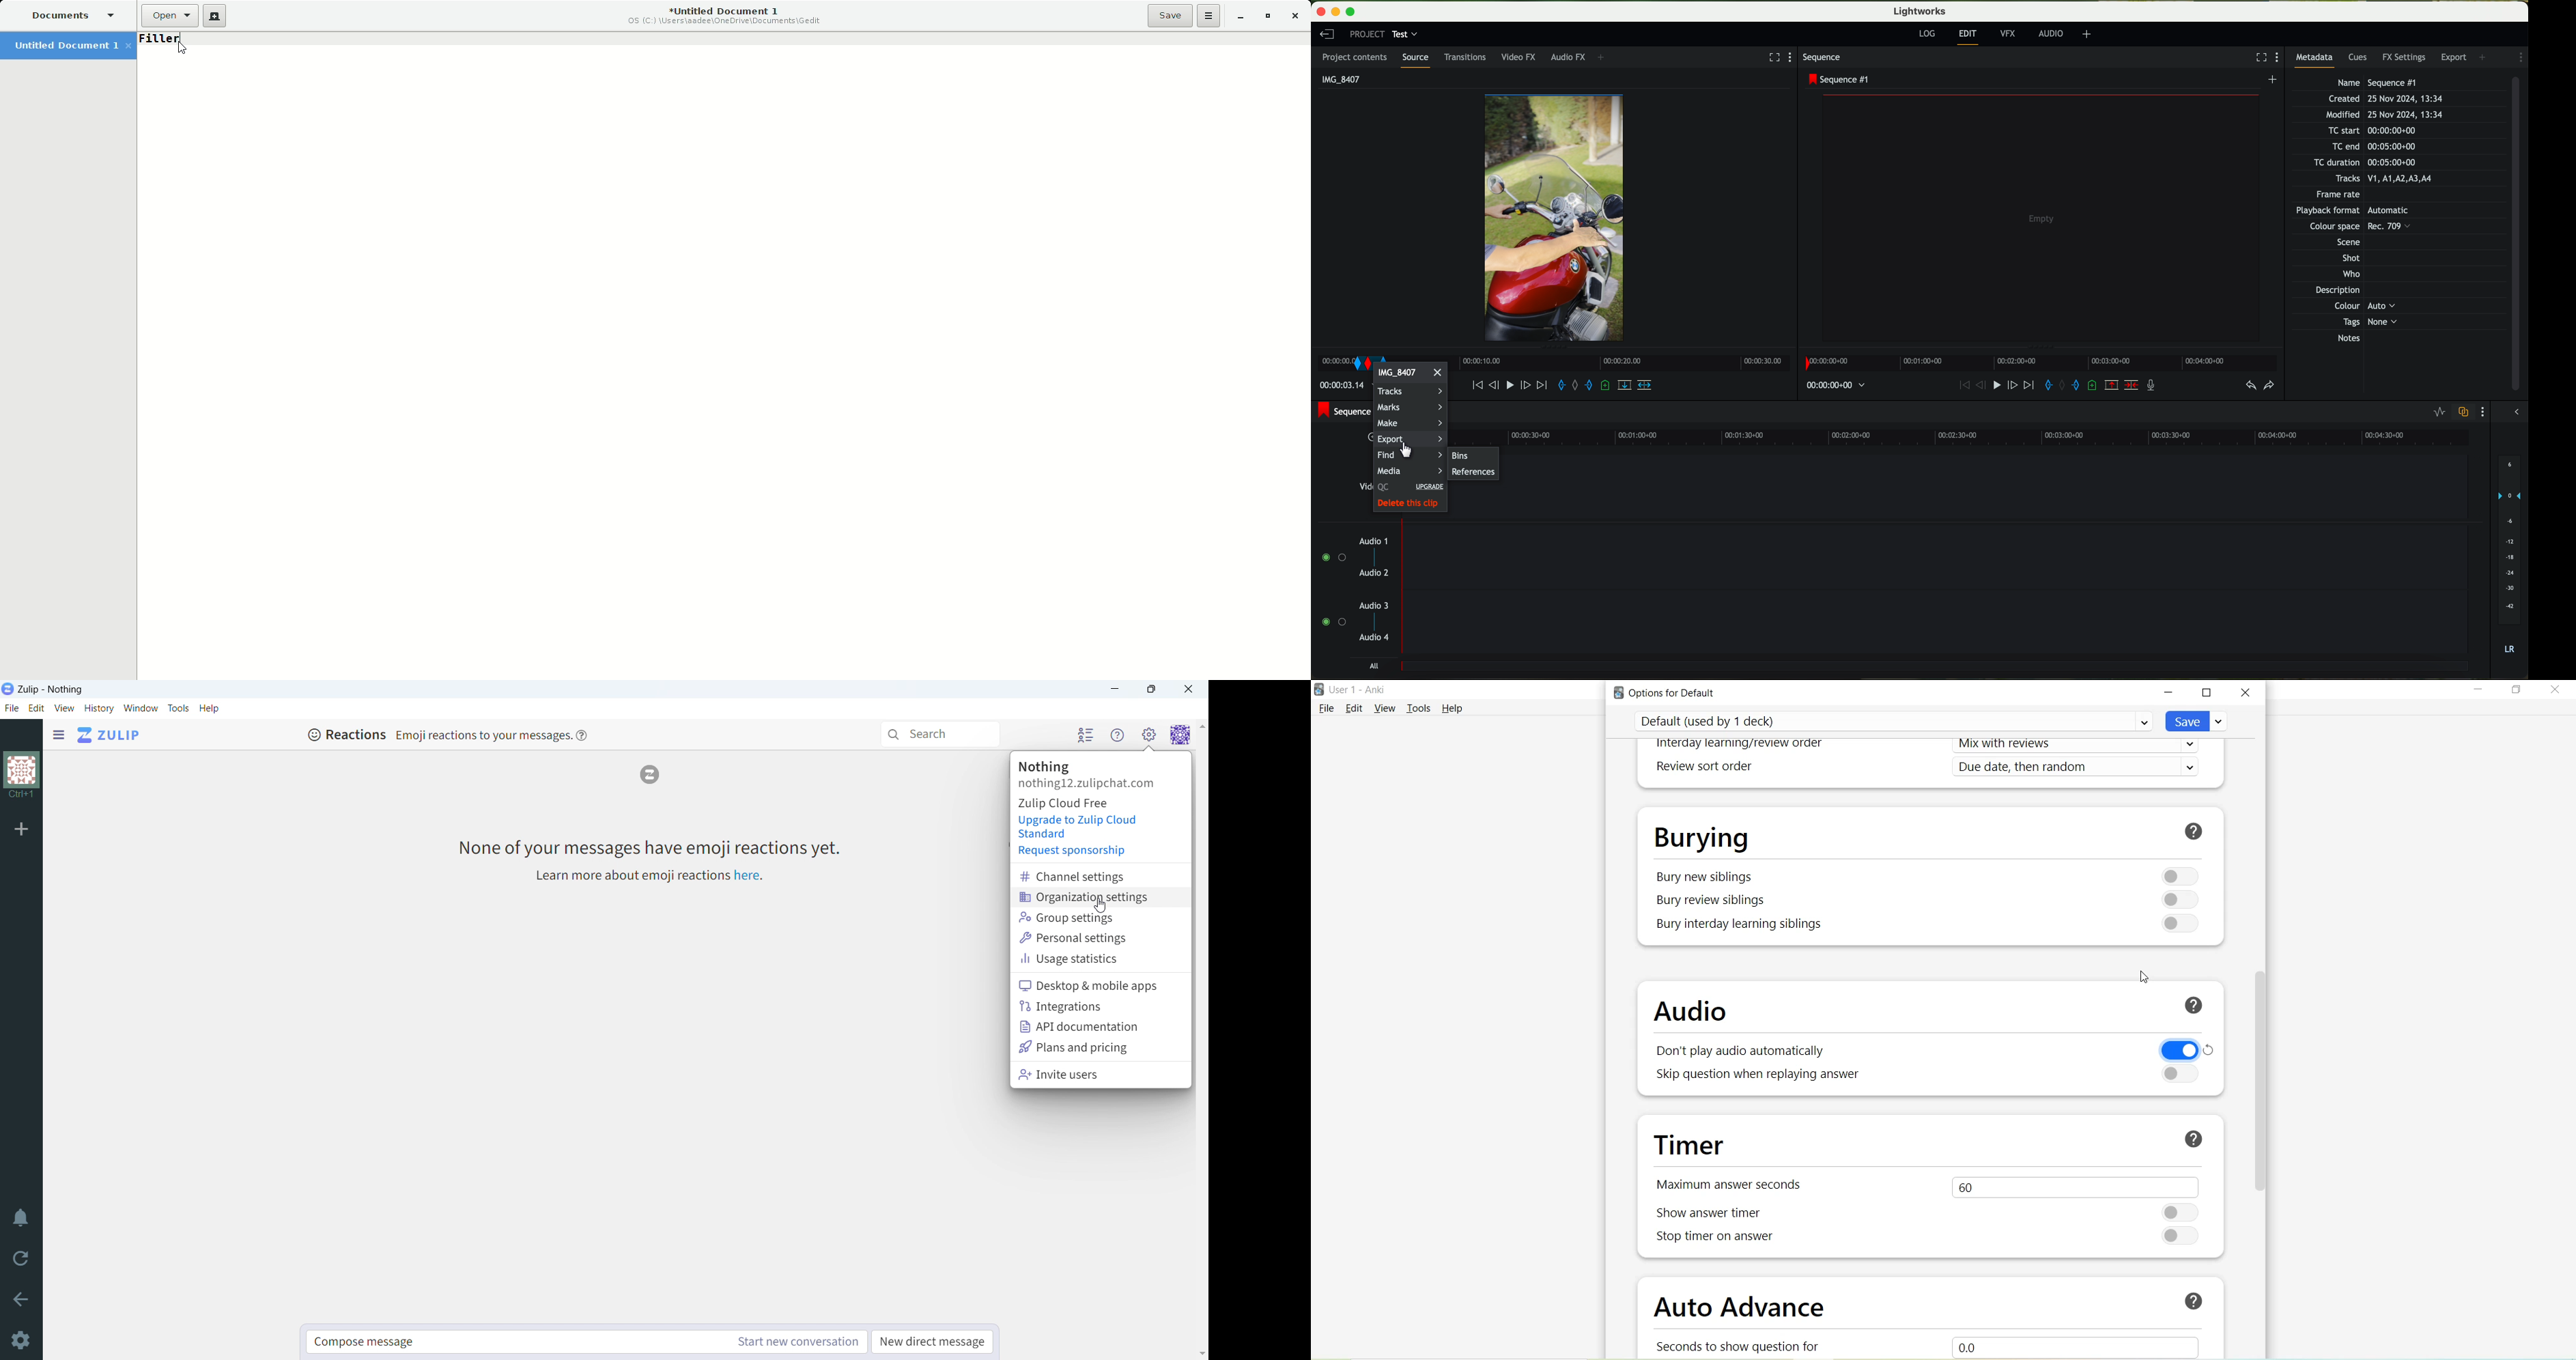 Image resolution: width=2576 pixels, height=1372 pixels. I want to click on add panel, so click(2485, 56).